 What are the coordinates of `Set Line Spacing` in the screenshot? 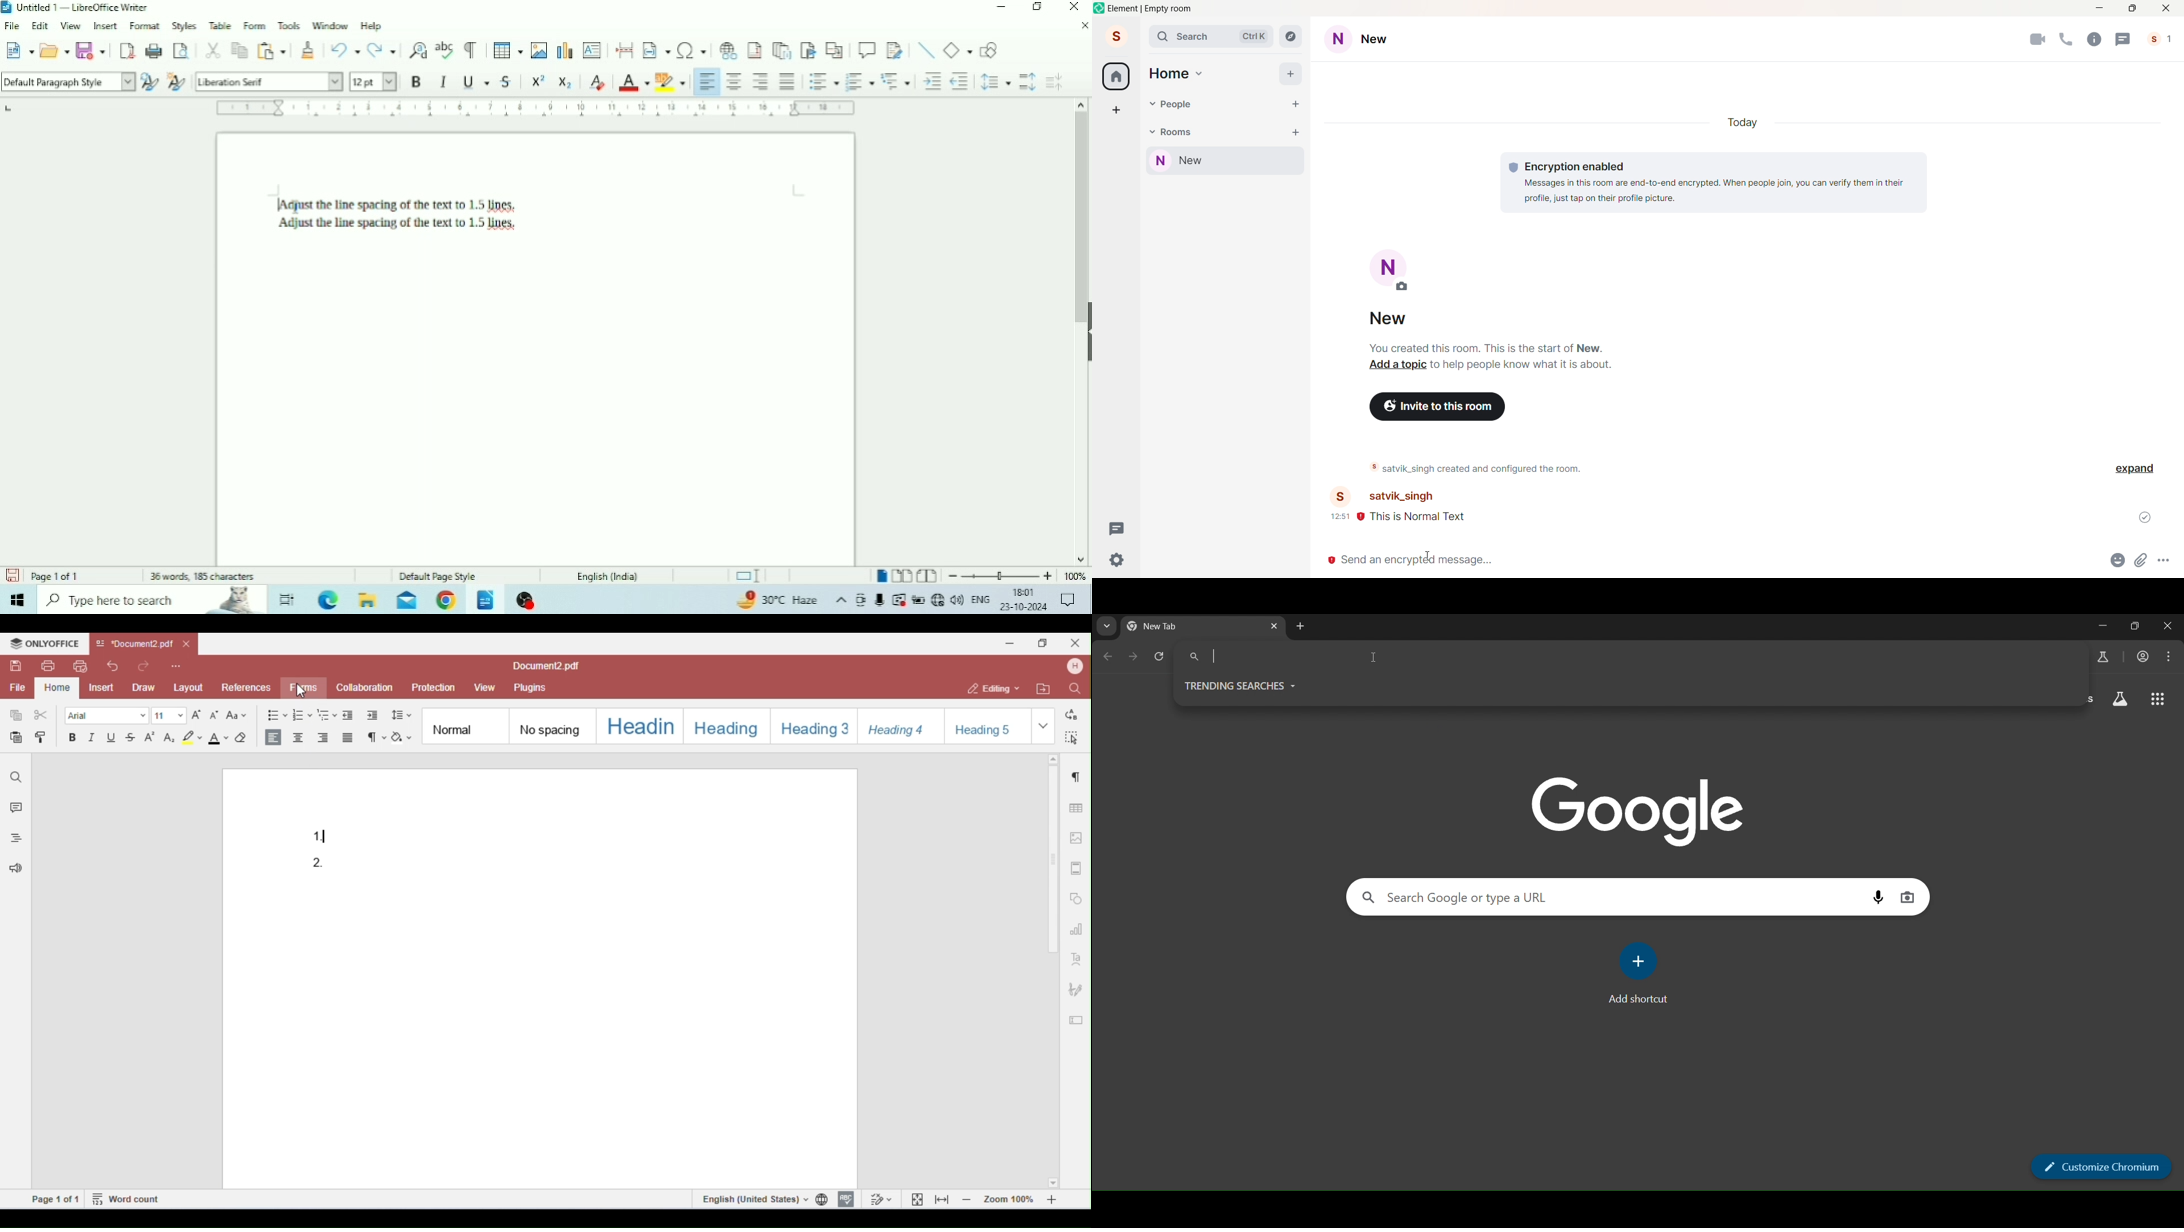 It's located at (995, 82).